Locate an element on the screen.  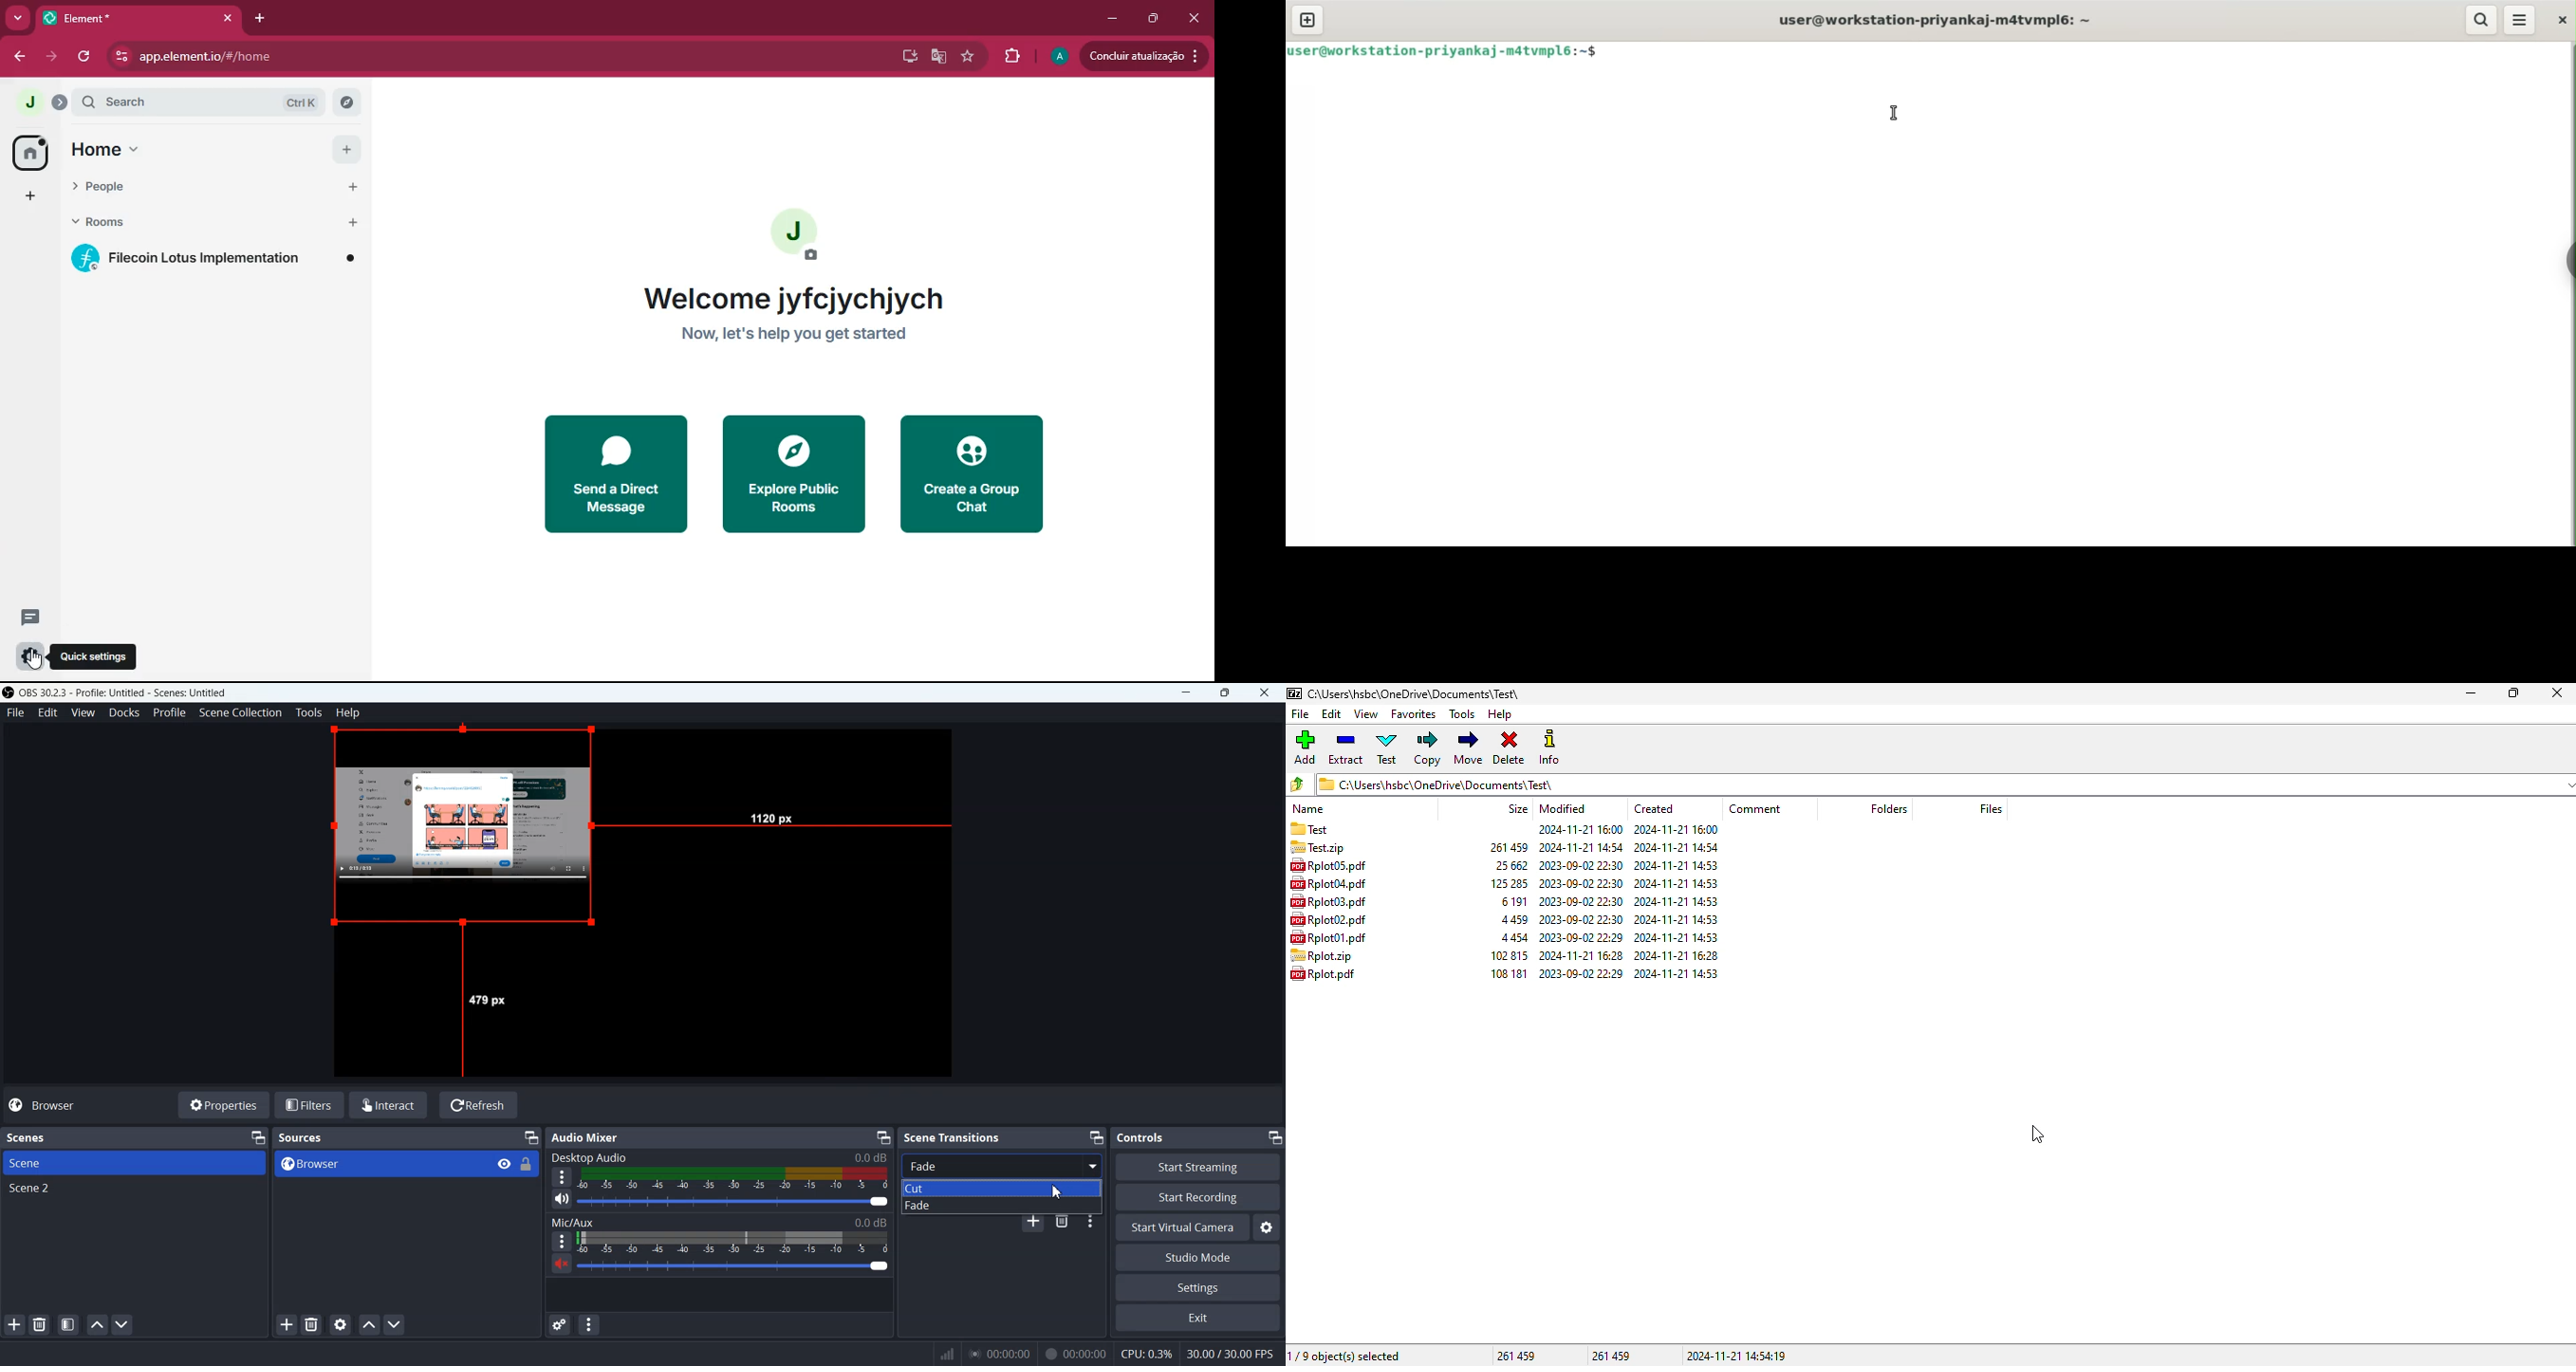
cursor is located at coordinates (1060, 1191).